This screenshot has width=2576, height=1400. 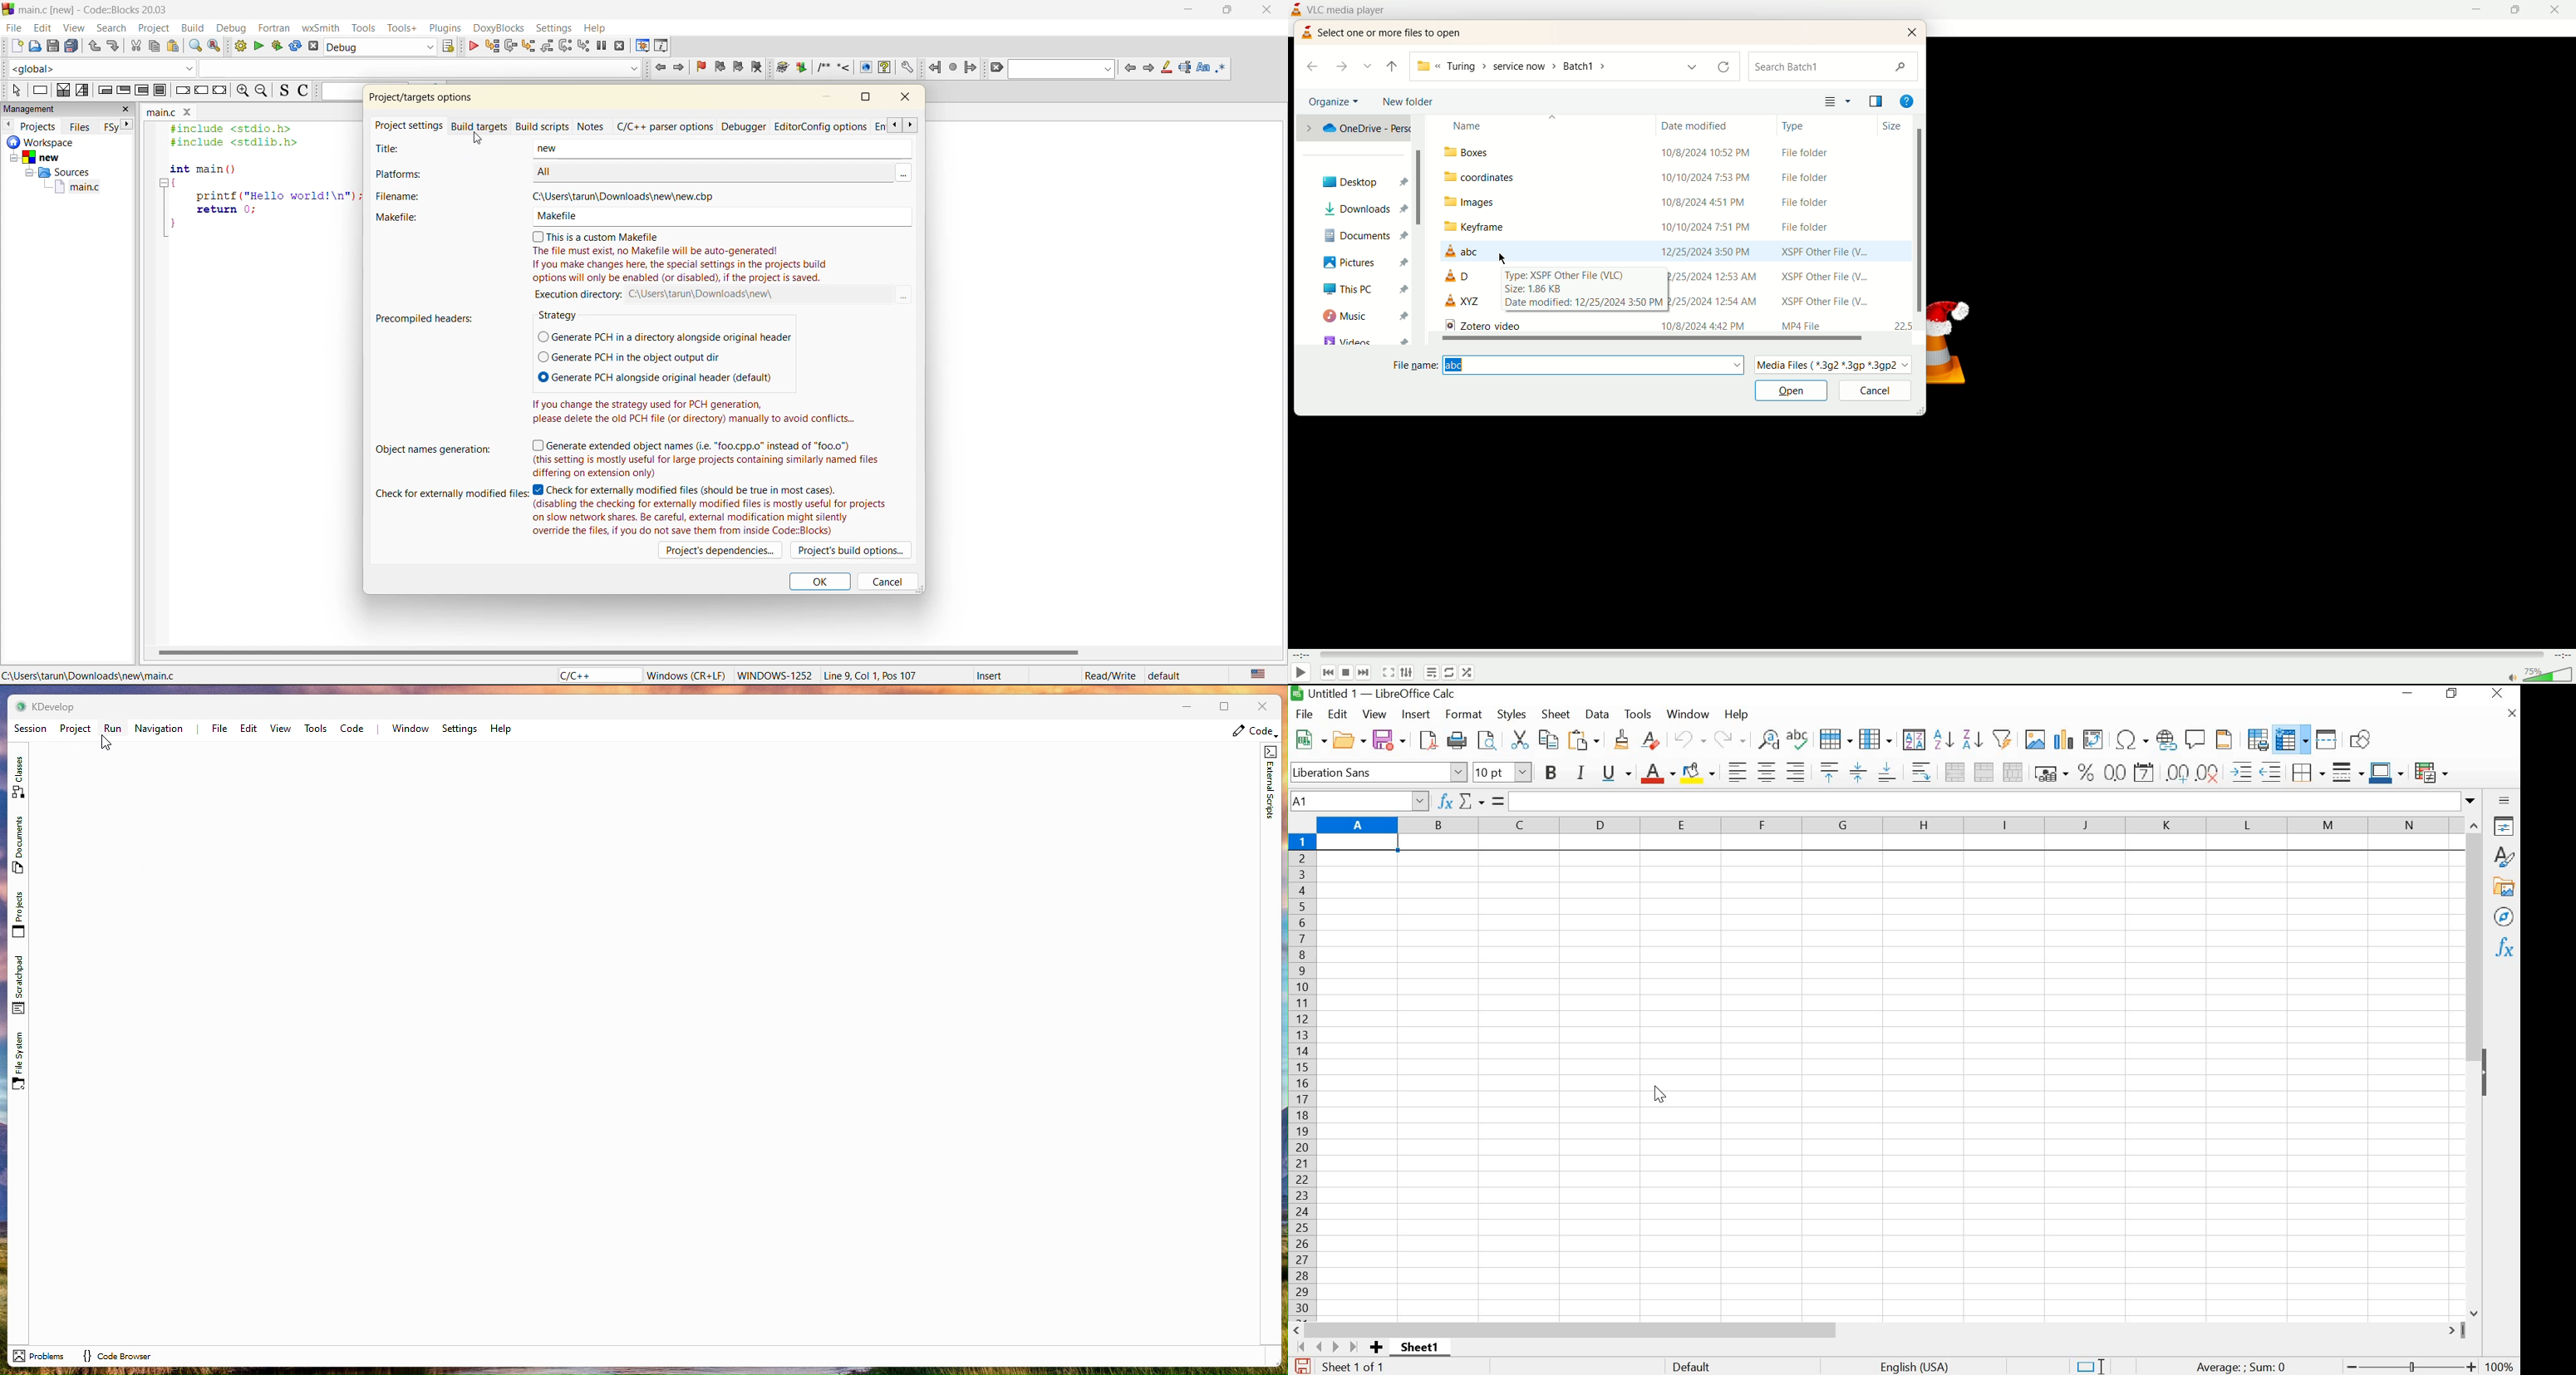 I want to click on INSERT SPECIAL CHARACTERS, so click(x=2131, y=739).